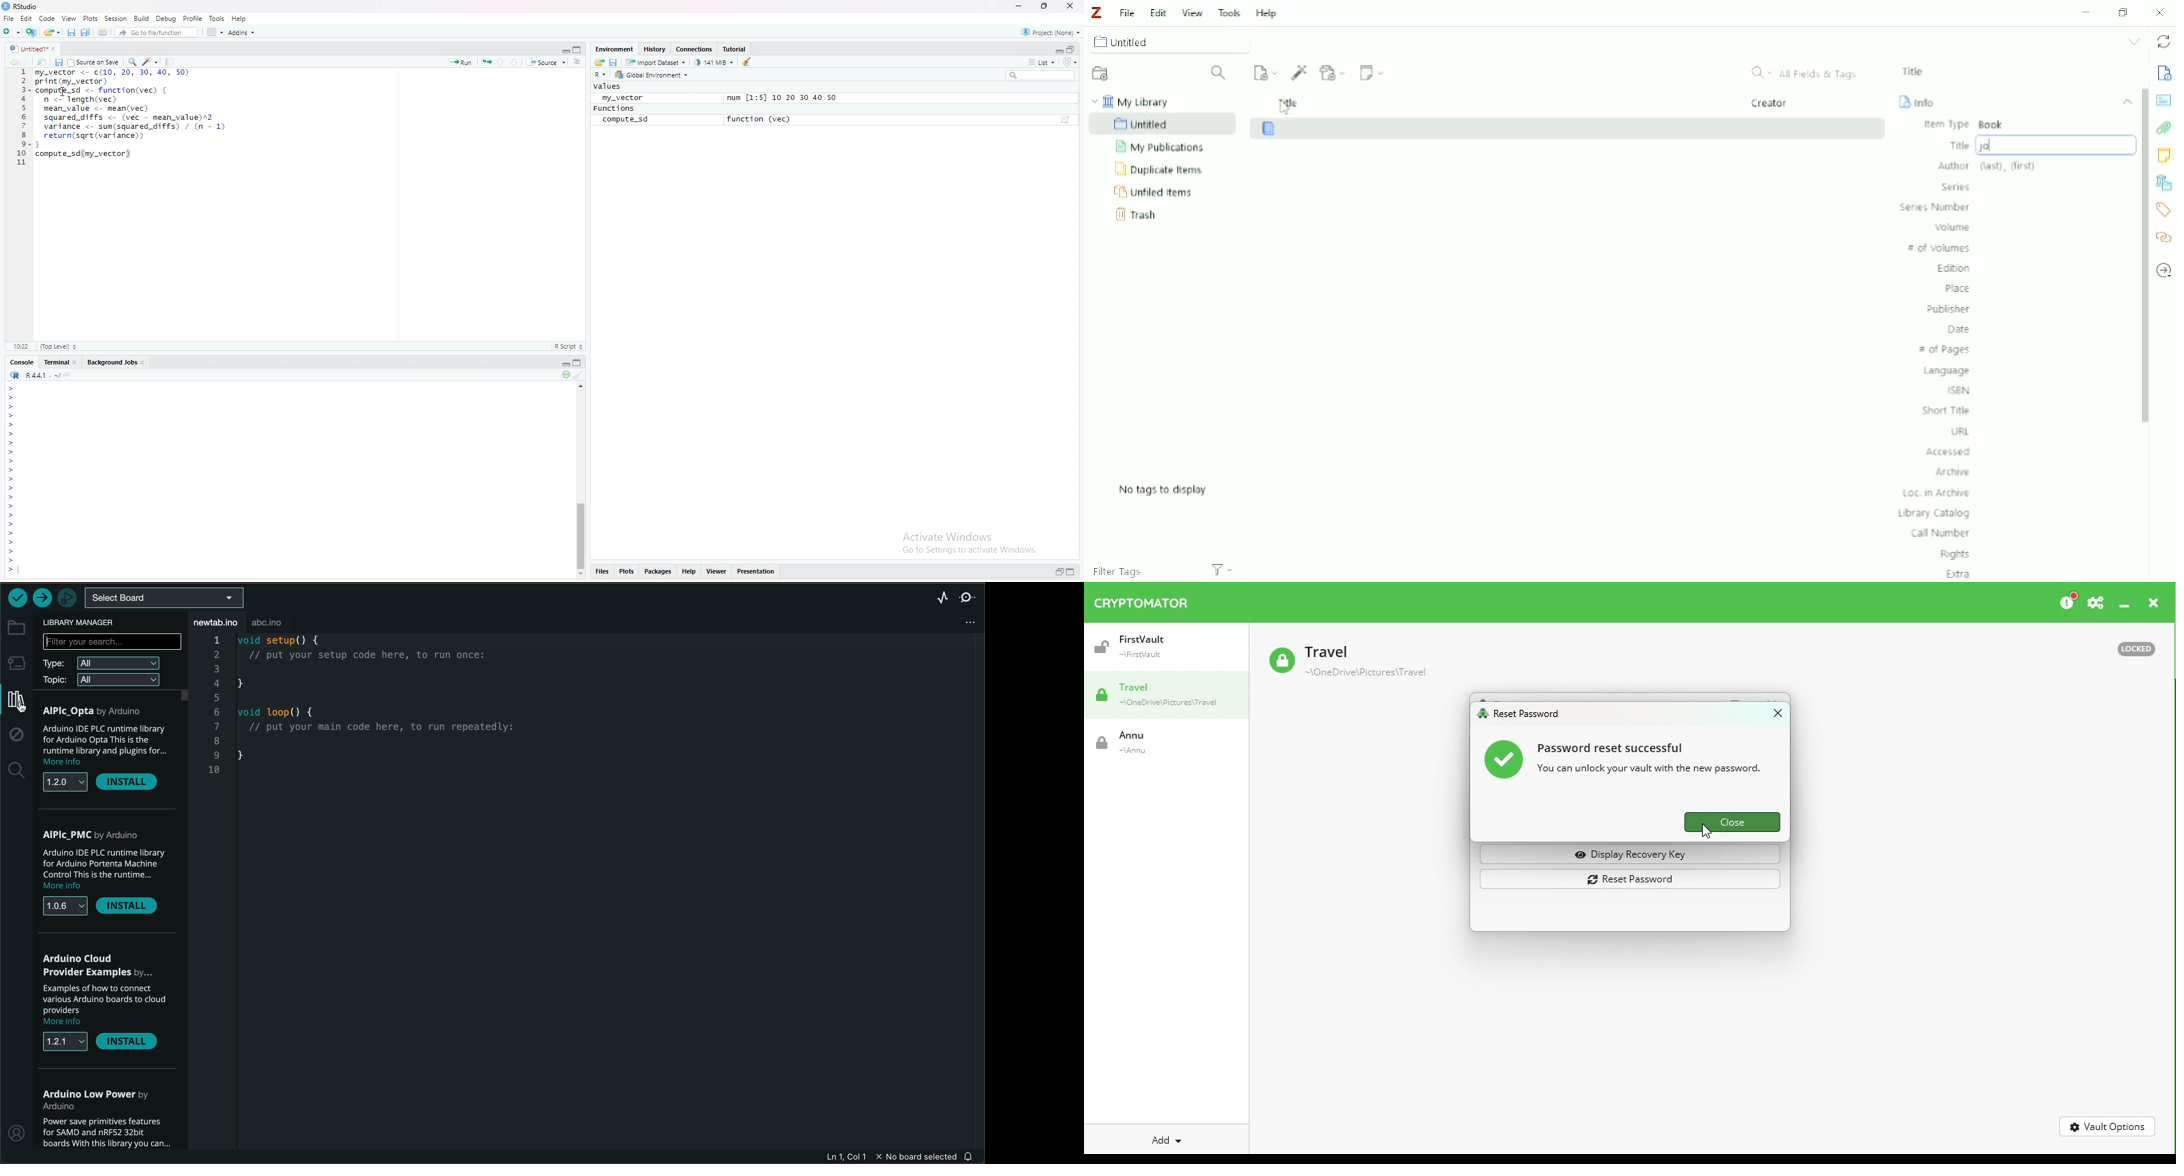 This screenshot has height=1176, width=2184. Describe the element at coordinates (1158, 647) in the screenshot. I see `Vault` at that location.